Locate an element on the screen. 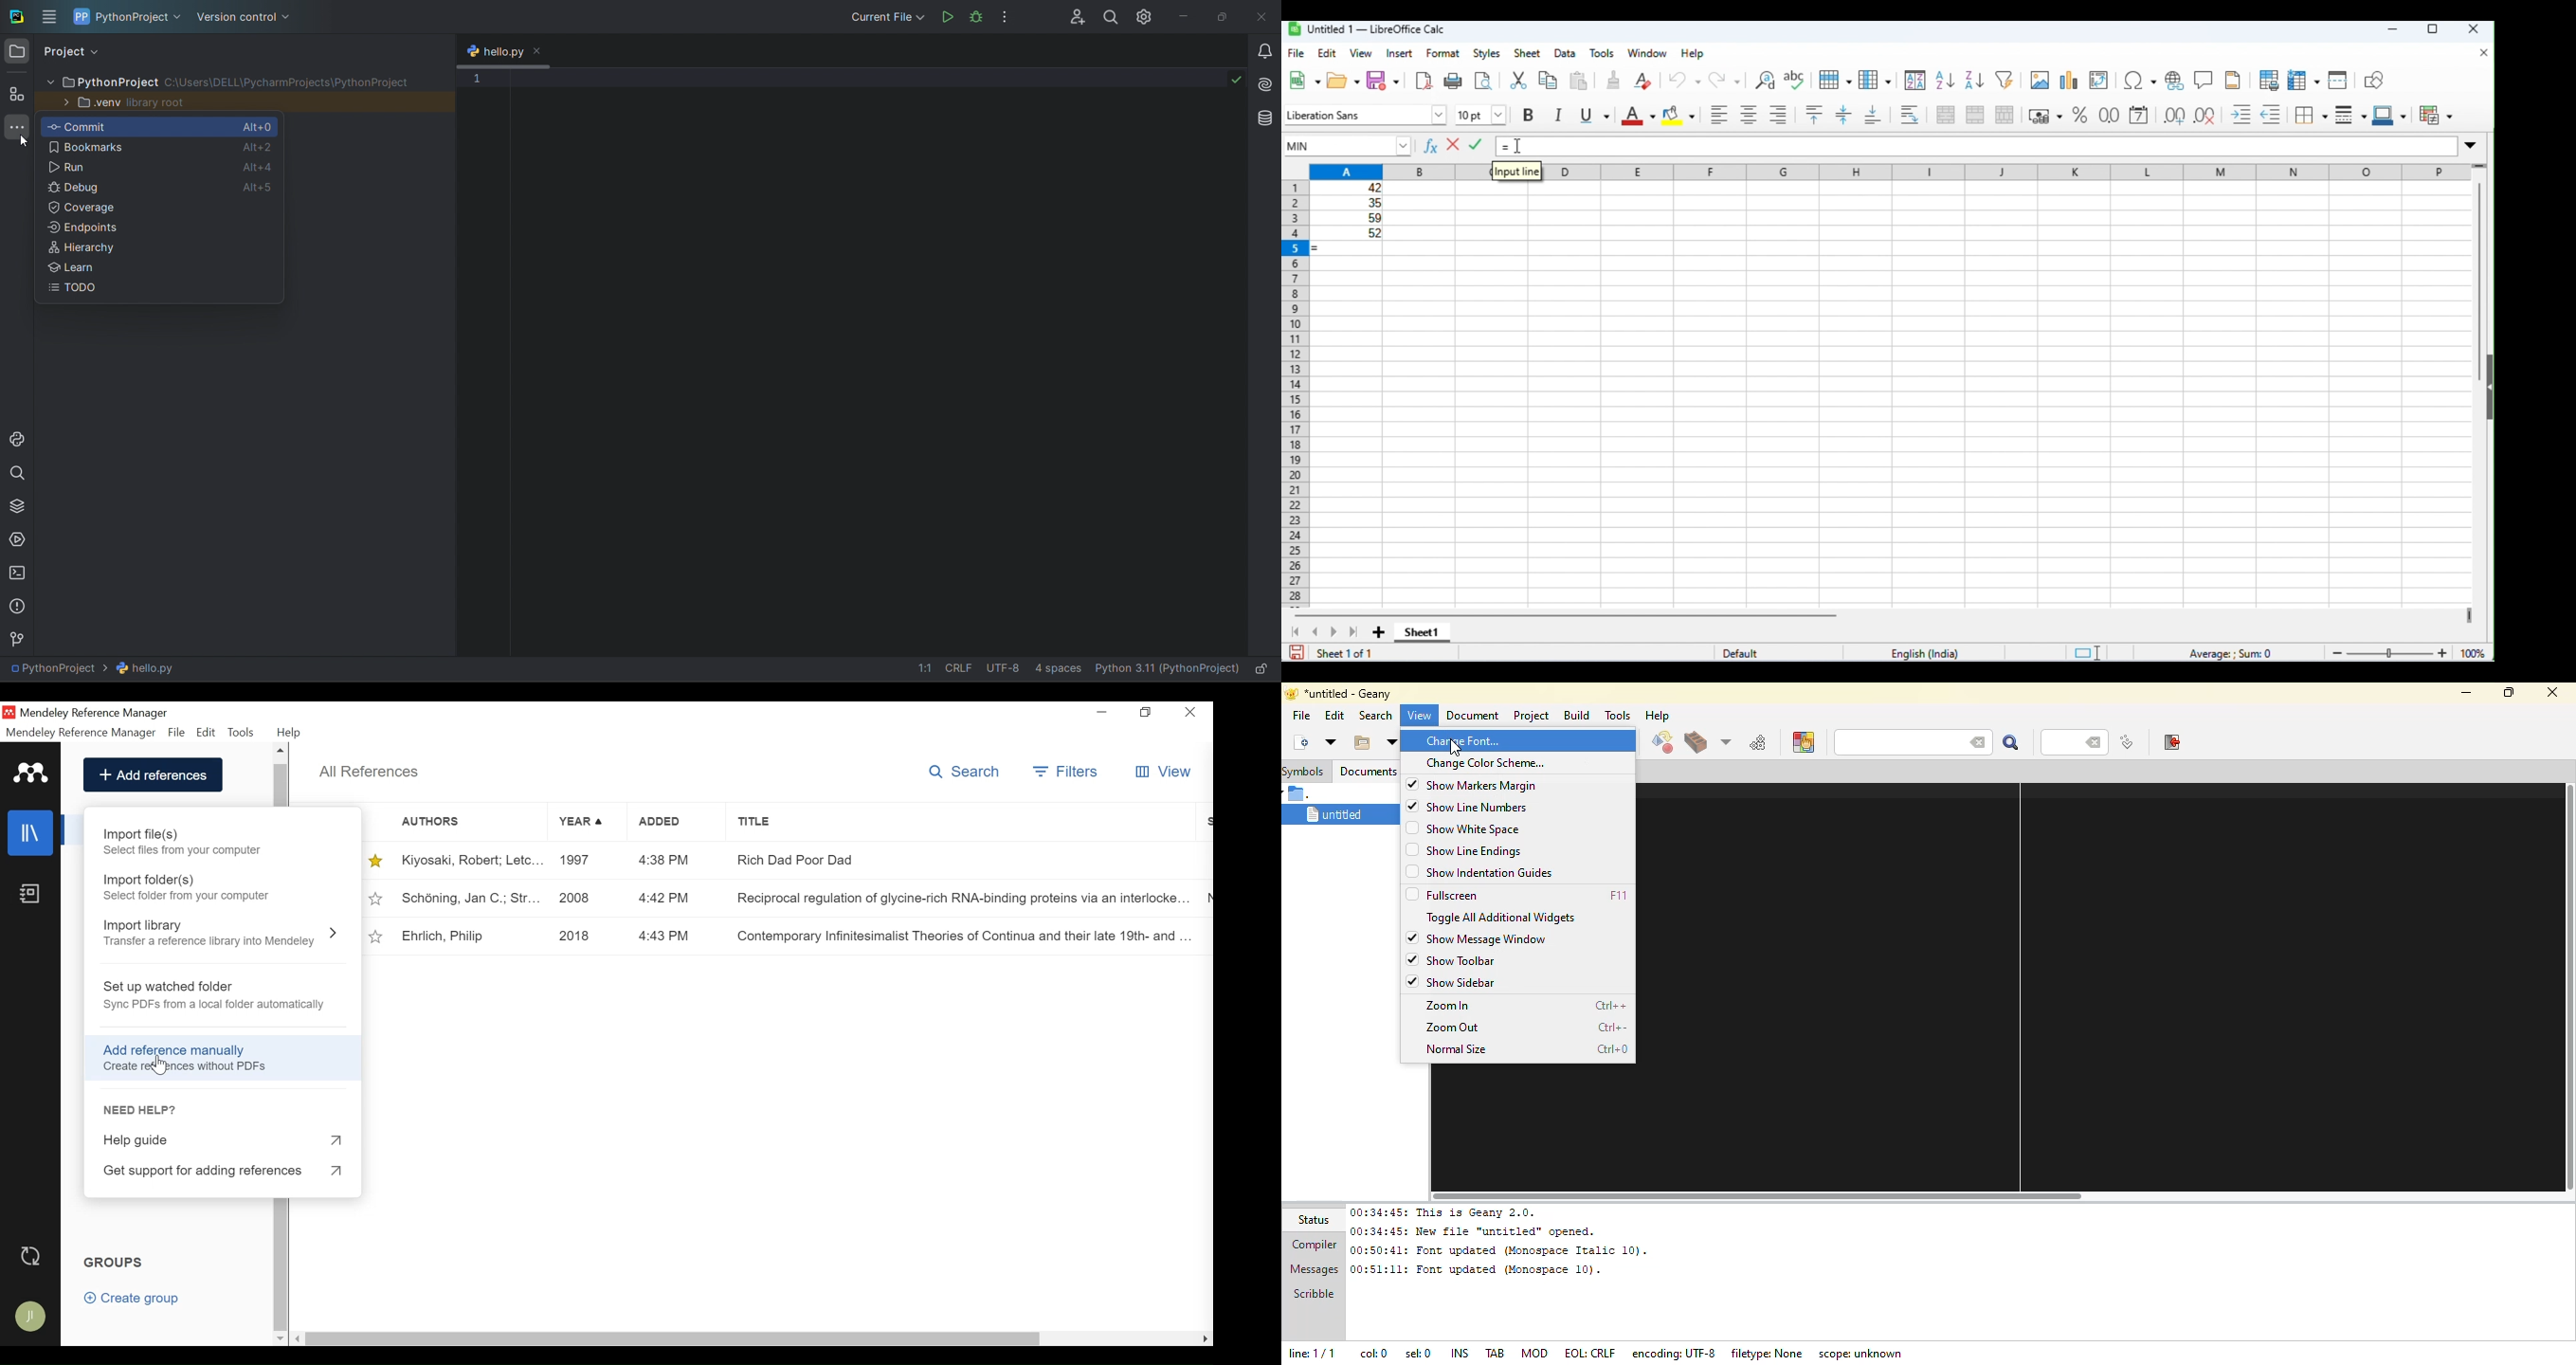 This screenshot has height=1372, width=2576. standard selection is located at coordinates (2085, 652).